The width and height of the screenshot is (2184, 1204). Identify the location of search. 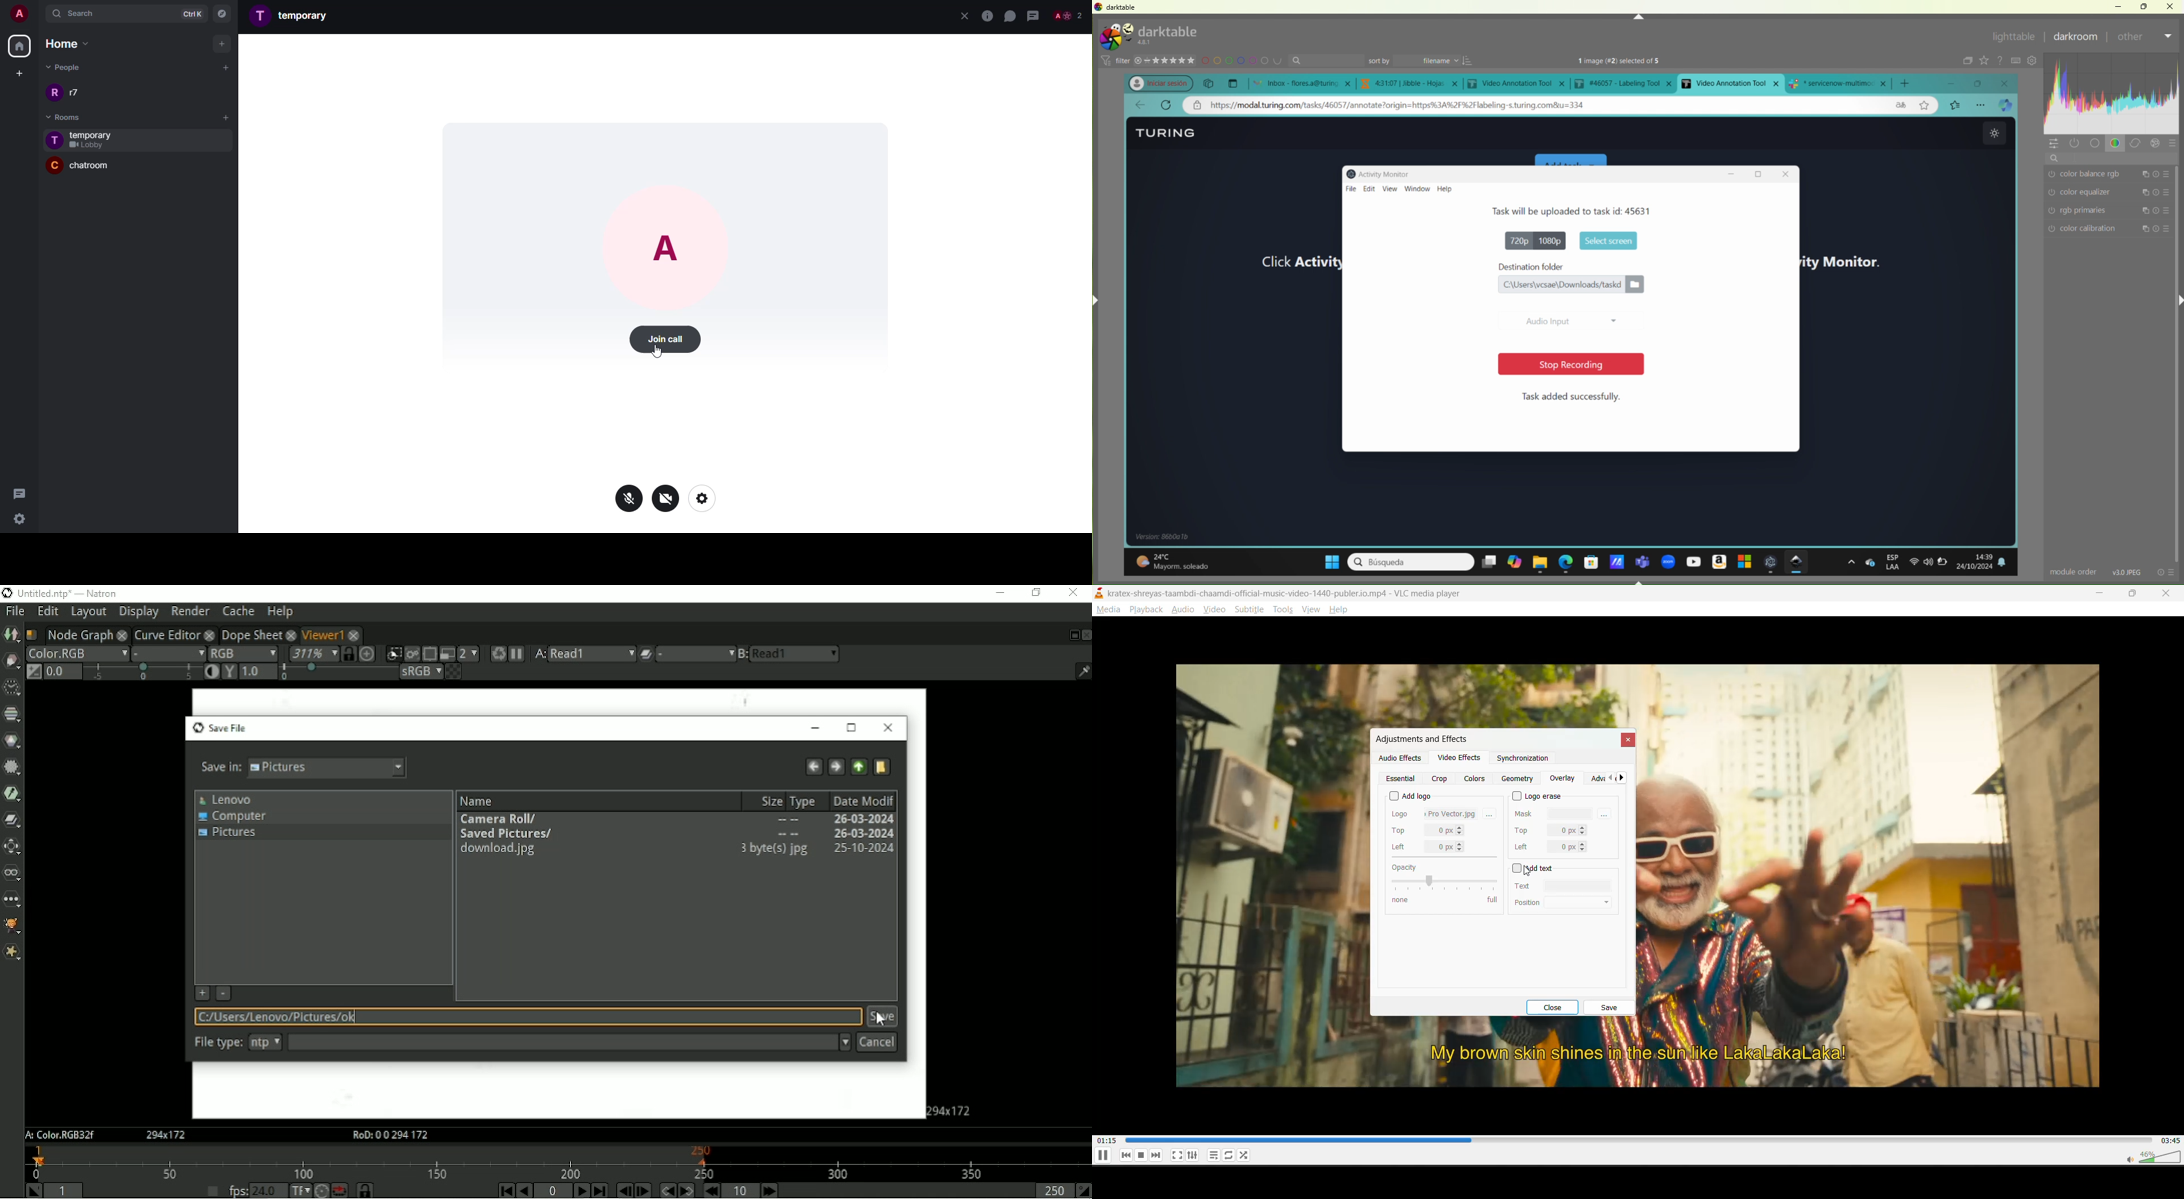
(97, 14).